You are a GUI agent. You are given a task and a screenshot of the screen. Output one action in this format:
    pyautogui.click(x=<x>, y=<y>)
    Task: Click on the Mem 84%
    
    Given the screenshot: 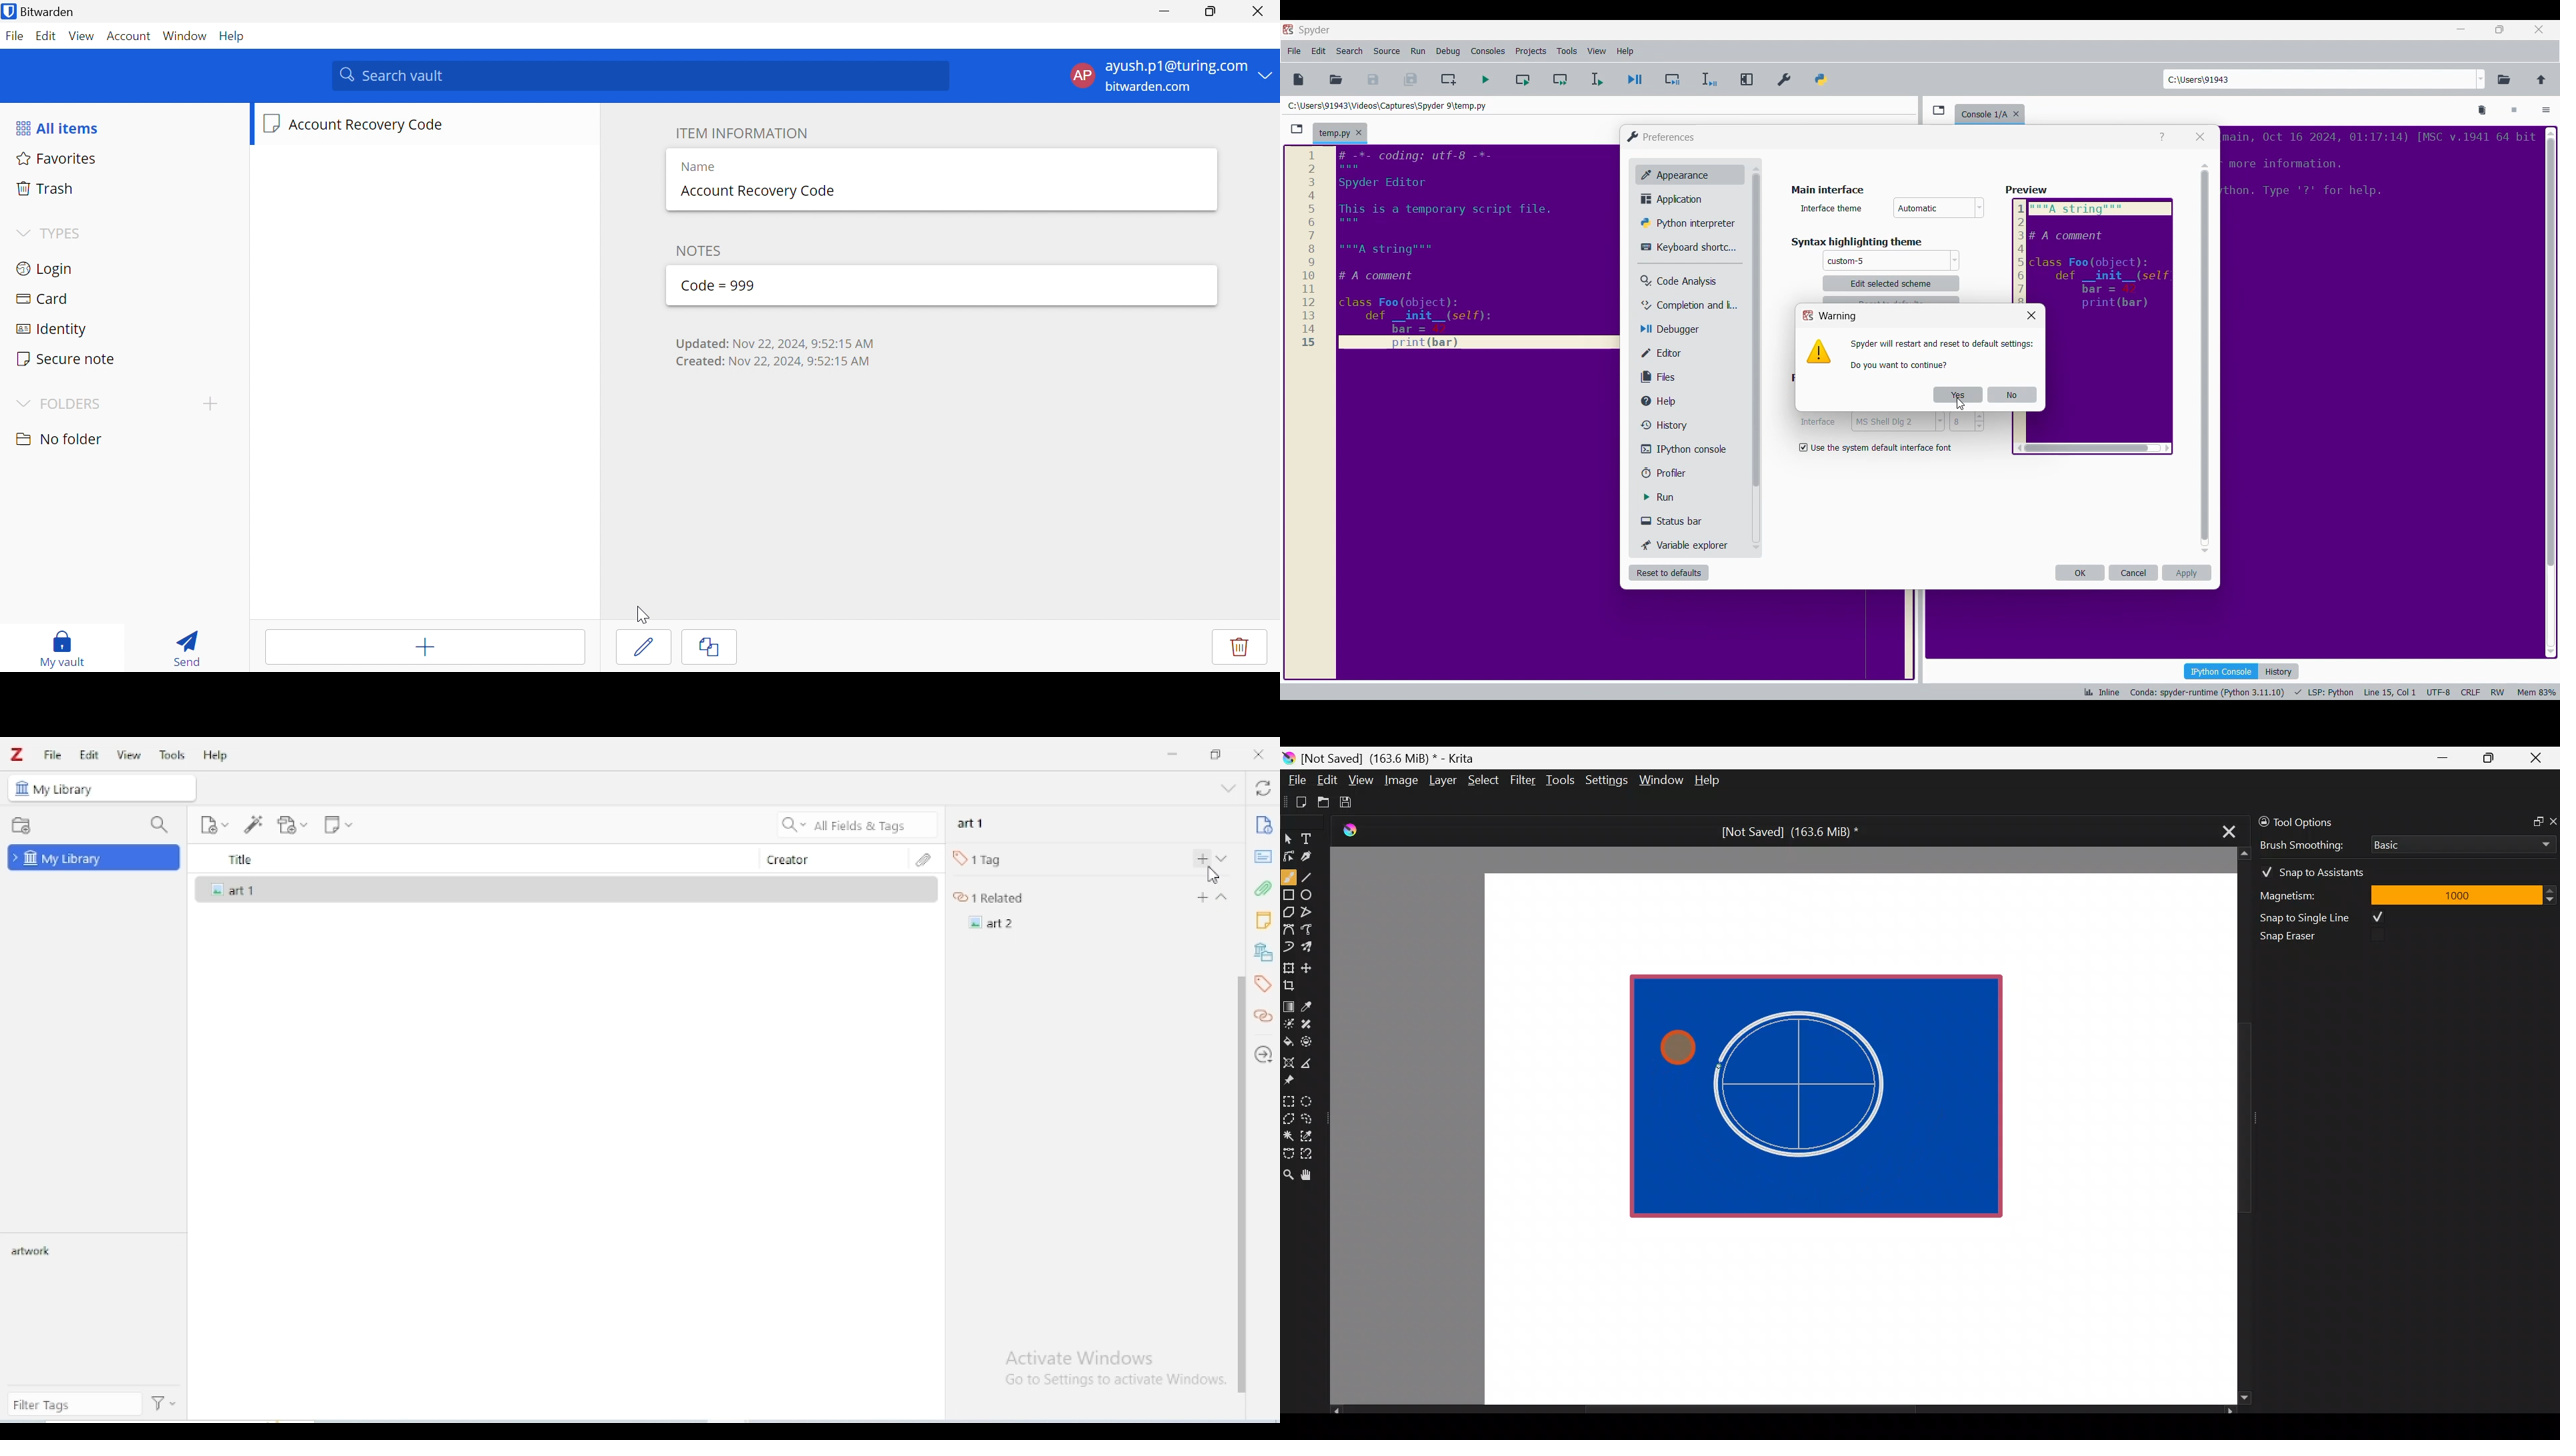 What is the action you would take?
    pyautogui.click(x=2534, y=692)
    